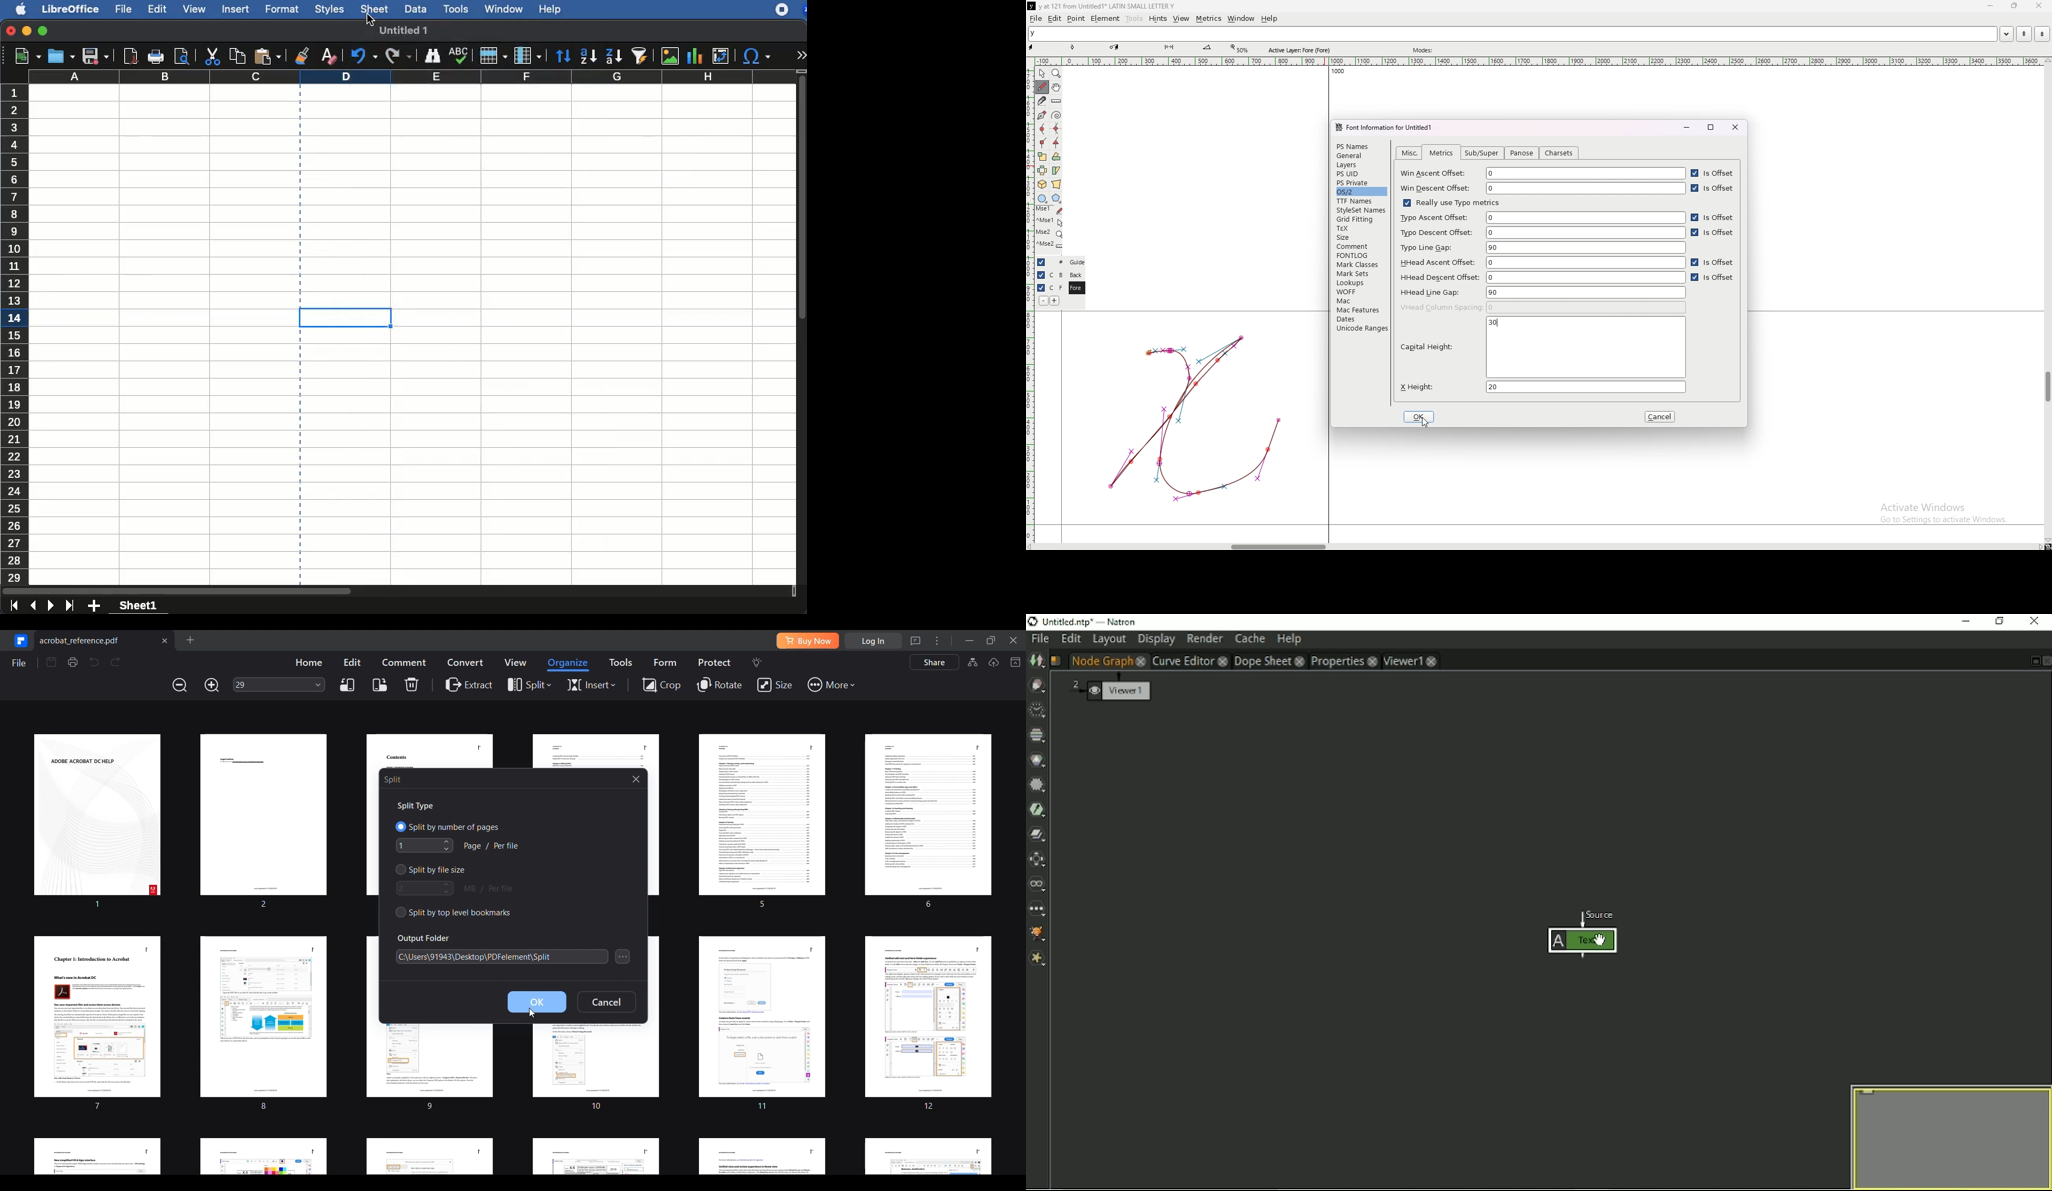 This screenshot has height=1204, width=2072. What do you see at coordinates (1157, 19) in the screenshot?
I see `hints` at bounding box center [1157, 19].